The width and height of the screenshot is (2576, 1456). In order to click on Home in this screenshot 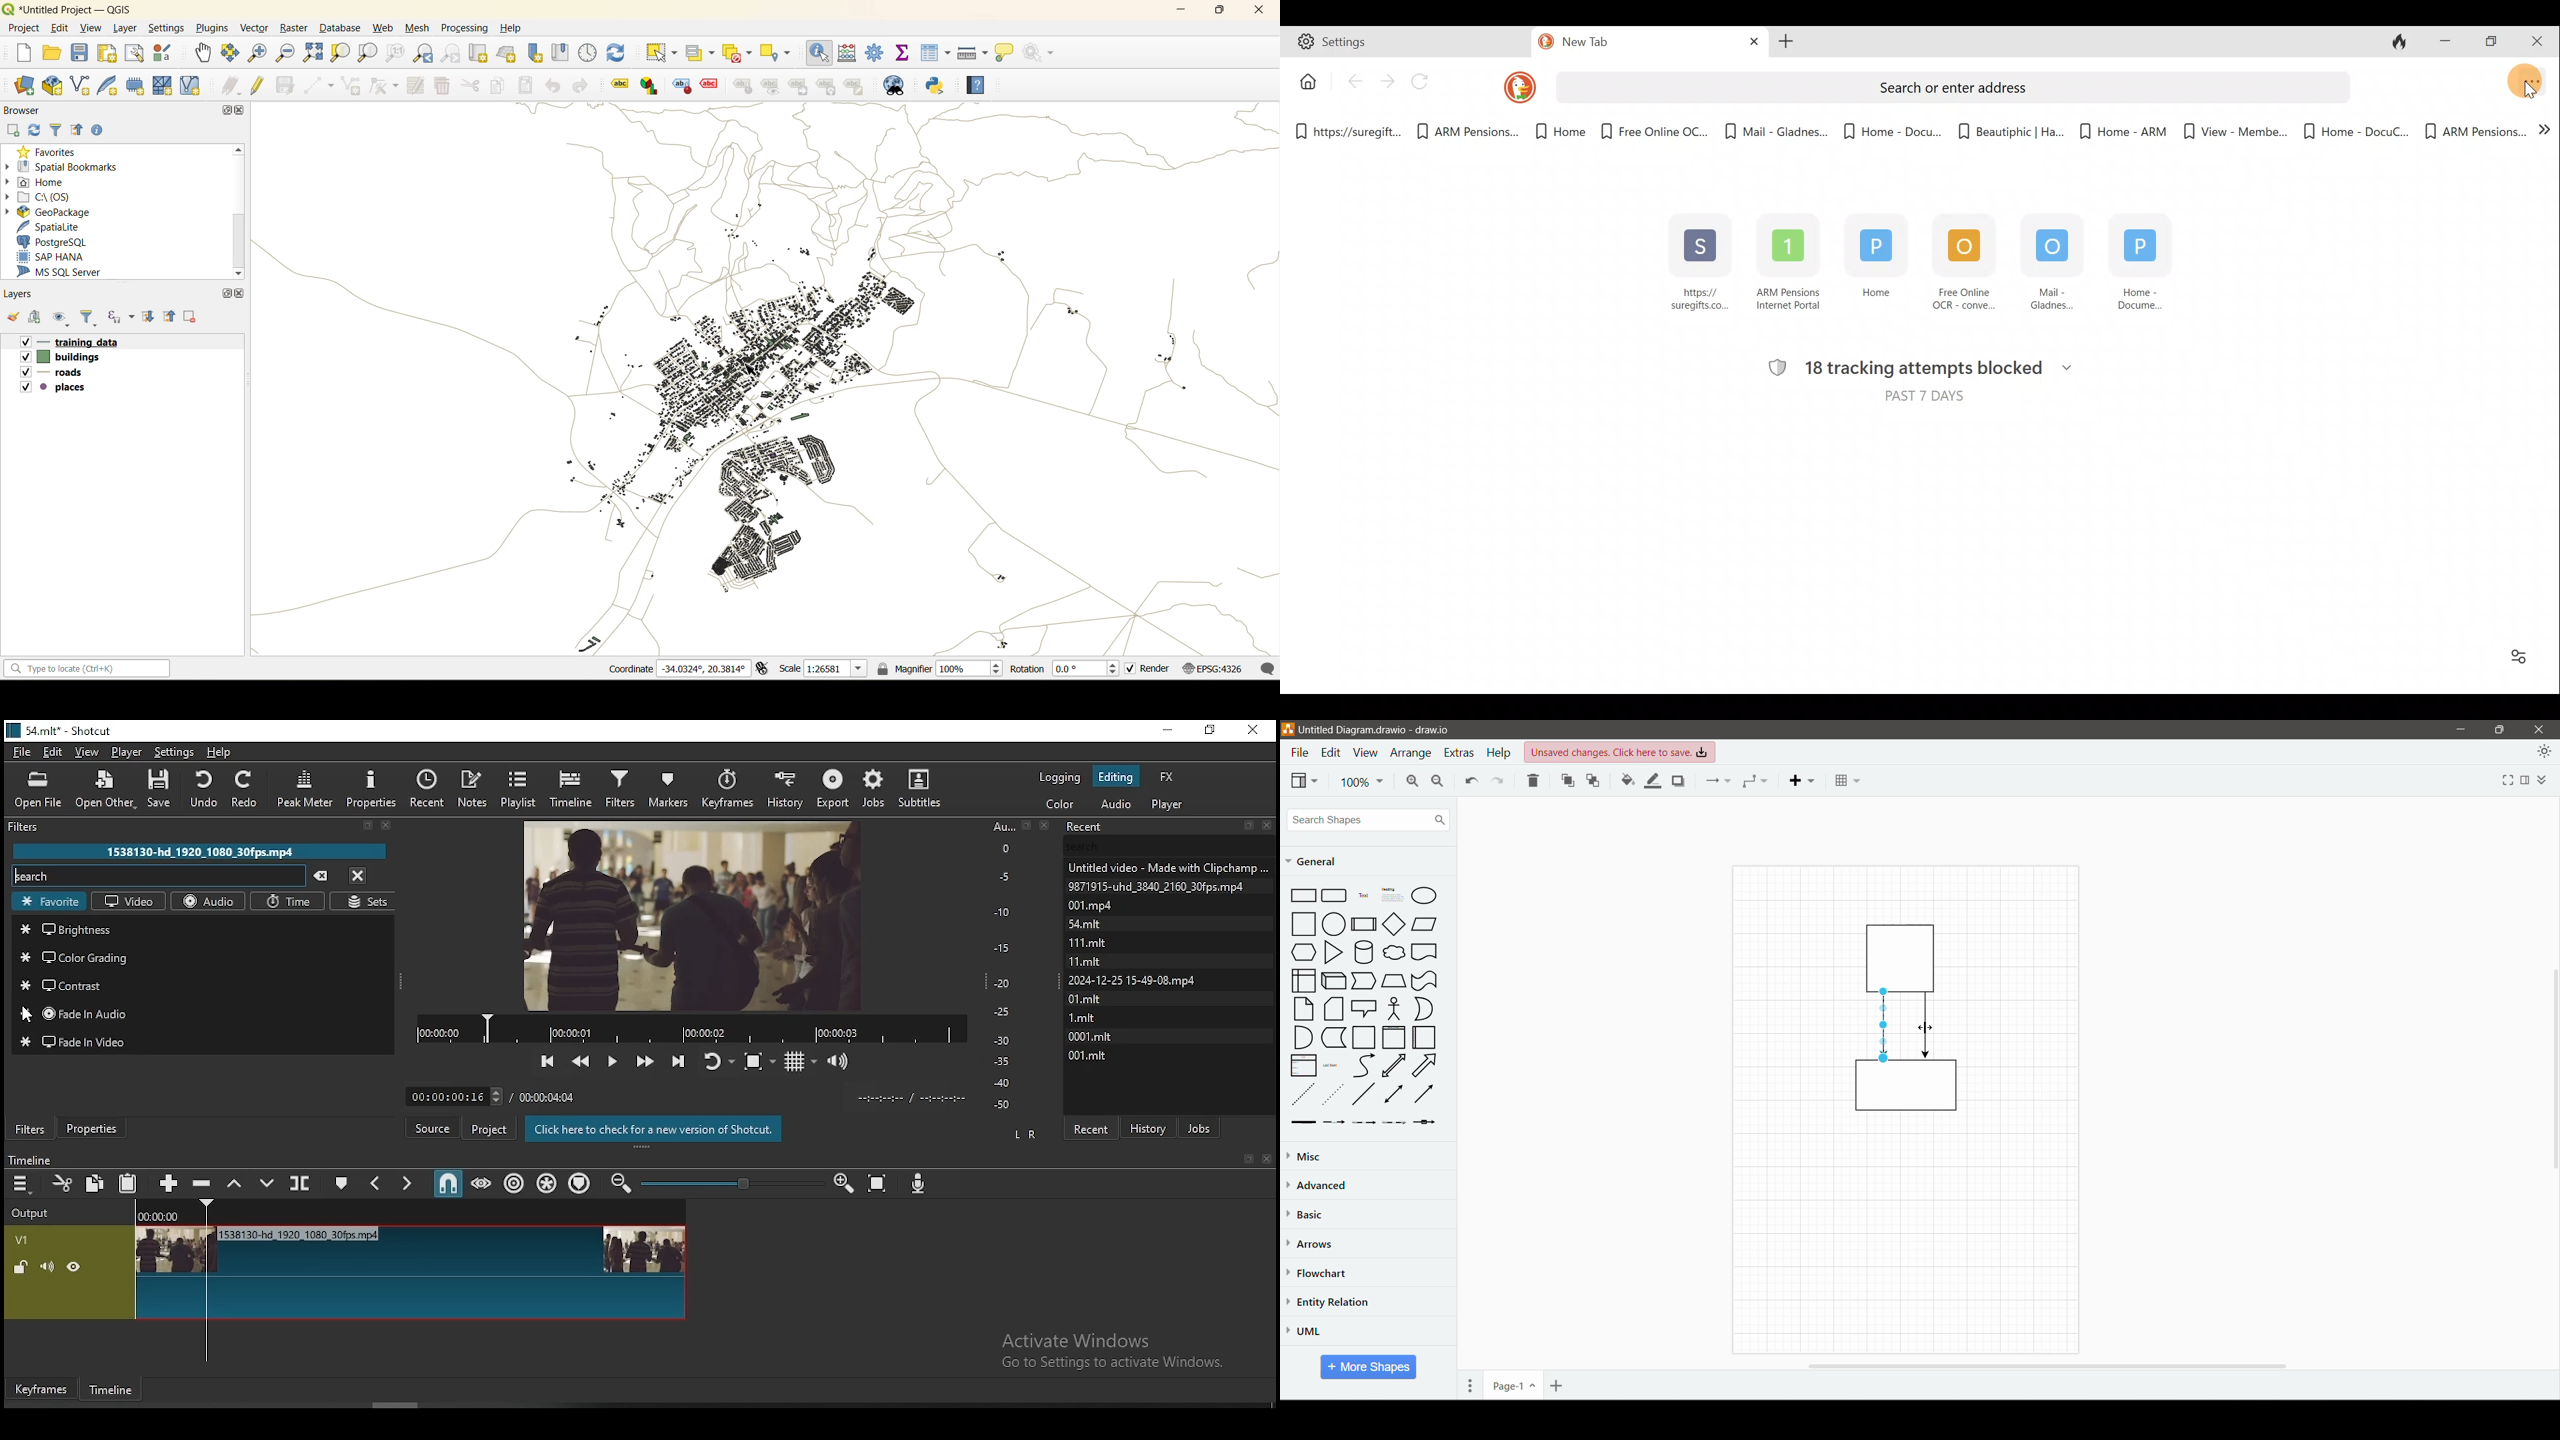, I will do `click(1871, 268)`.